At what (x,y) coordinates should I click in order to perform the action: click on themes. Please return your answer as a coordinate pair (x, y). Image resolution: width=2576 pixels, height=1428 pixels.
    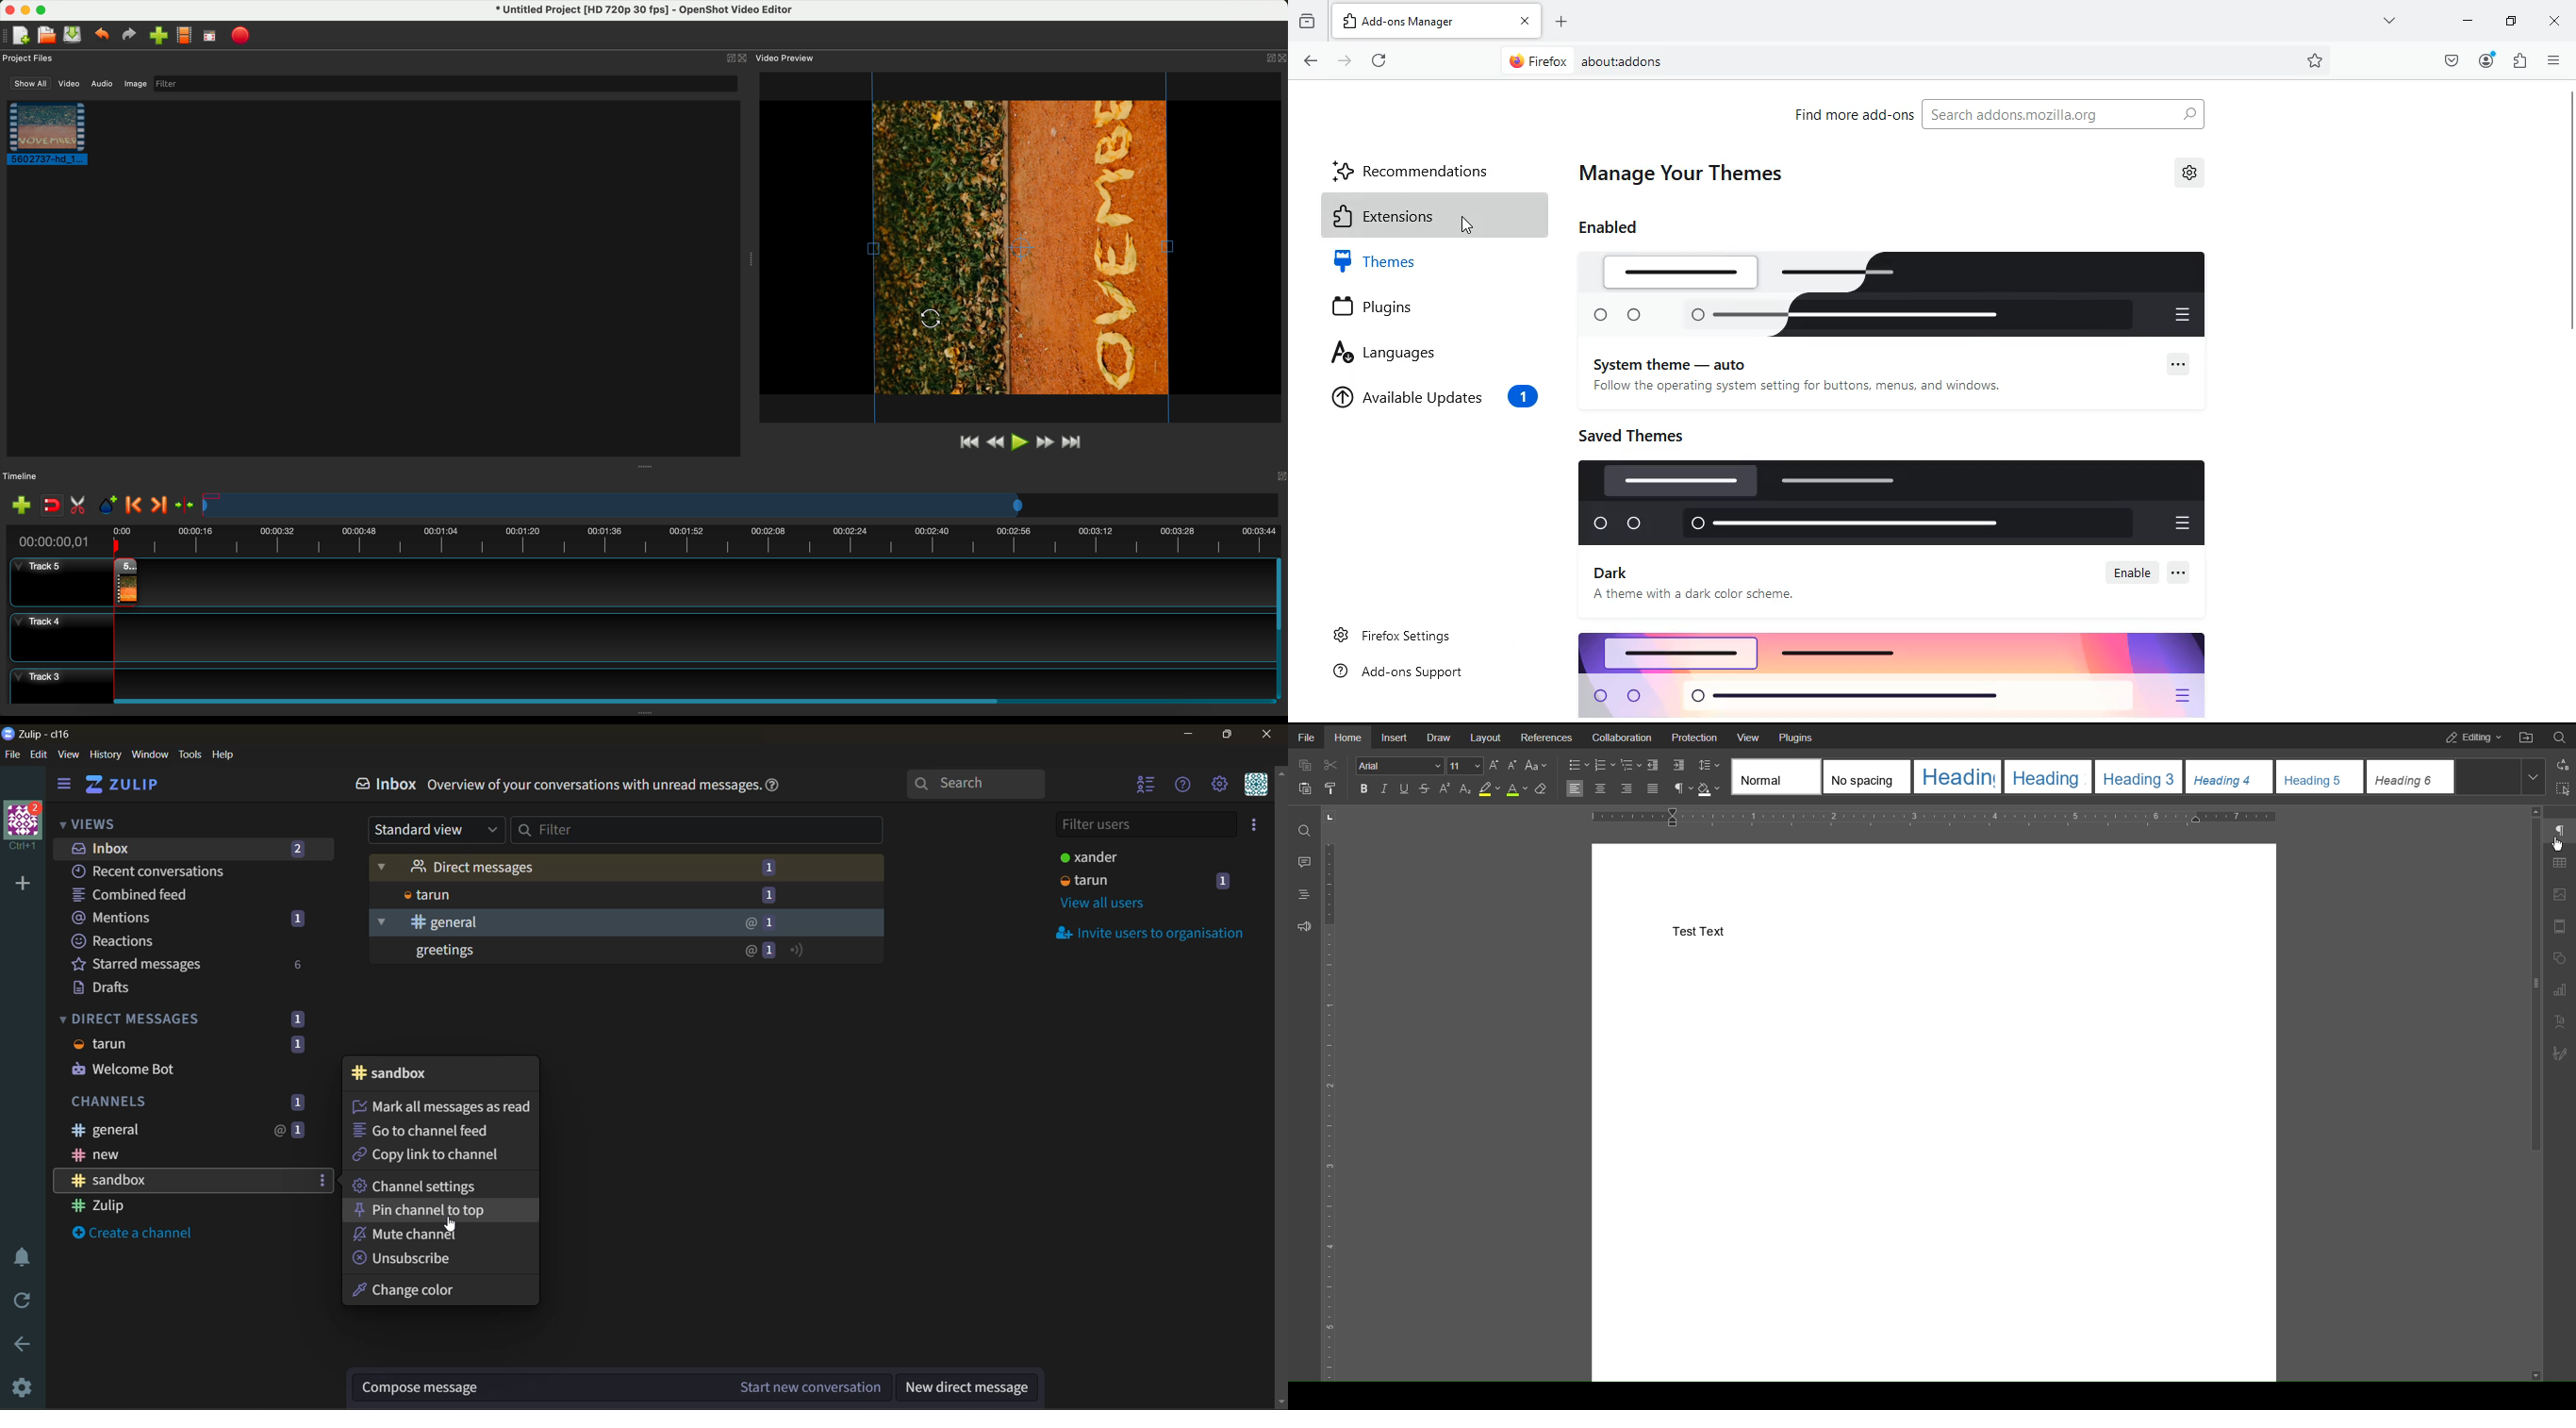
    Looking at the image, I should click on (1431, 262).